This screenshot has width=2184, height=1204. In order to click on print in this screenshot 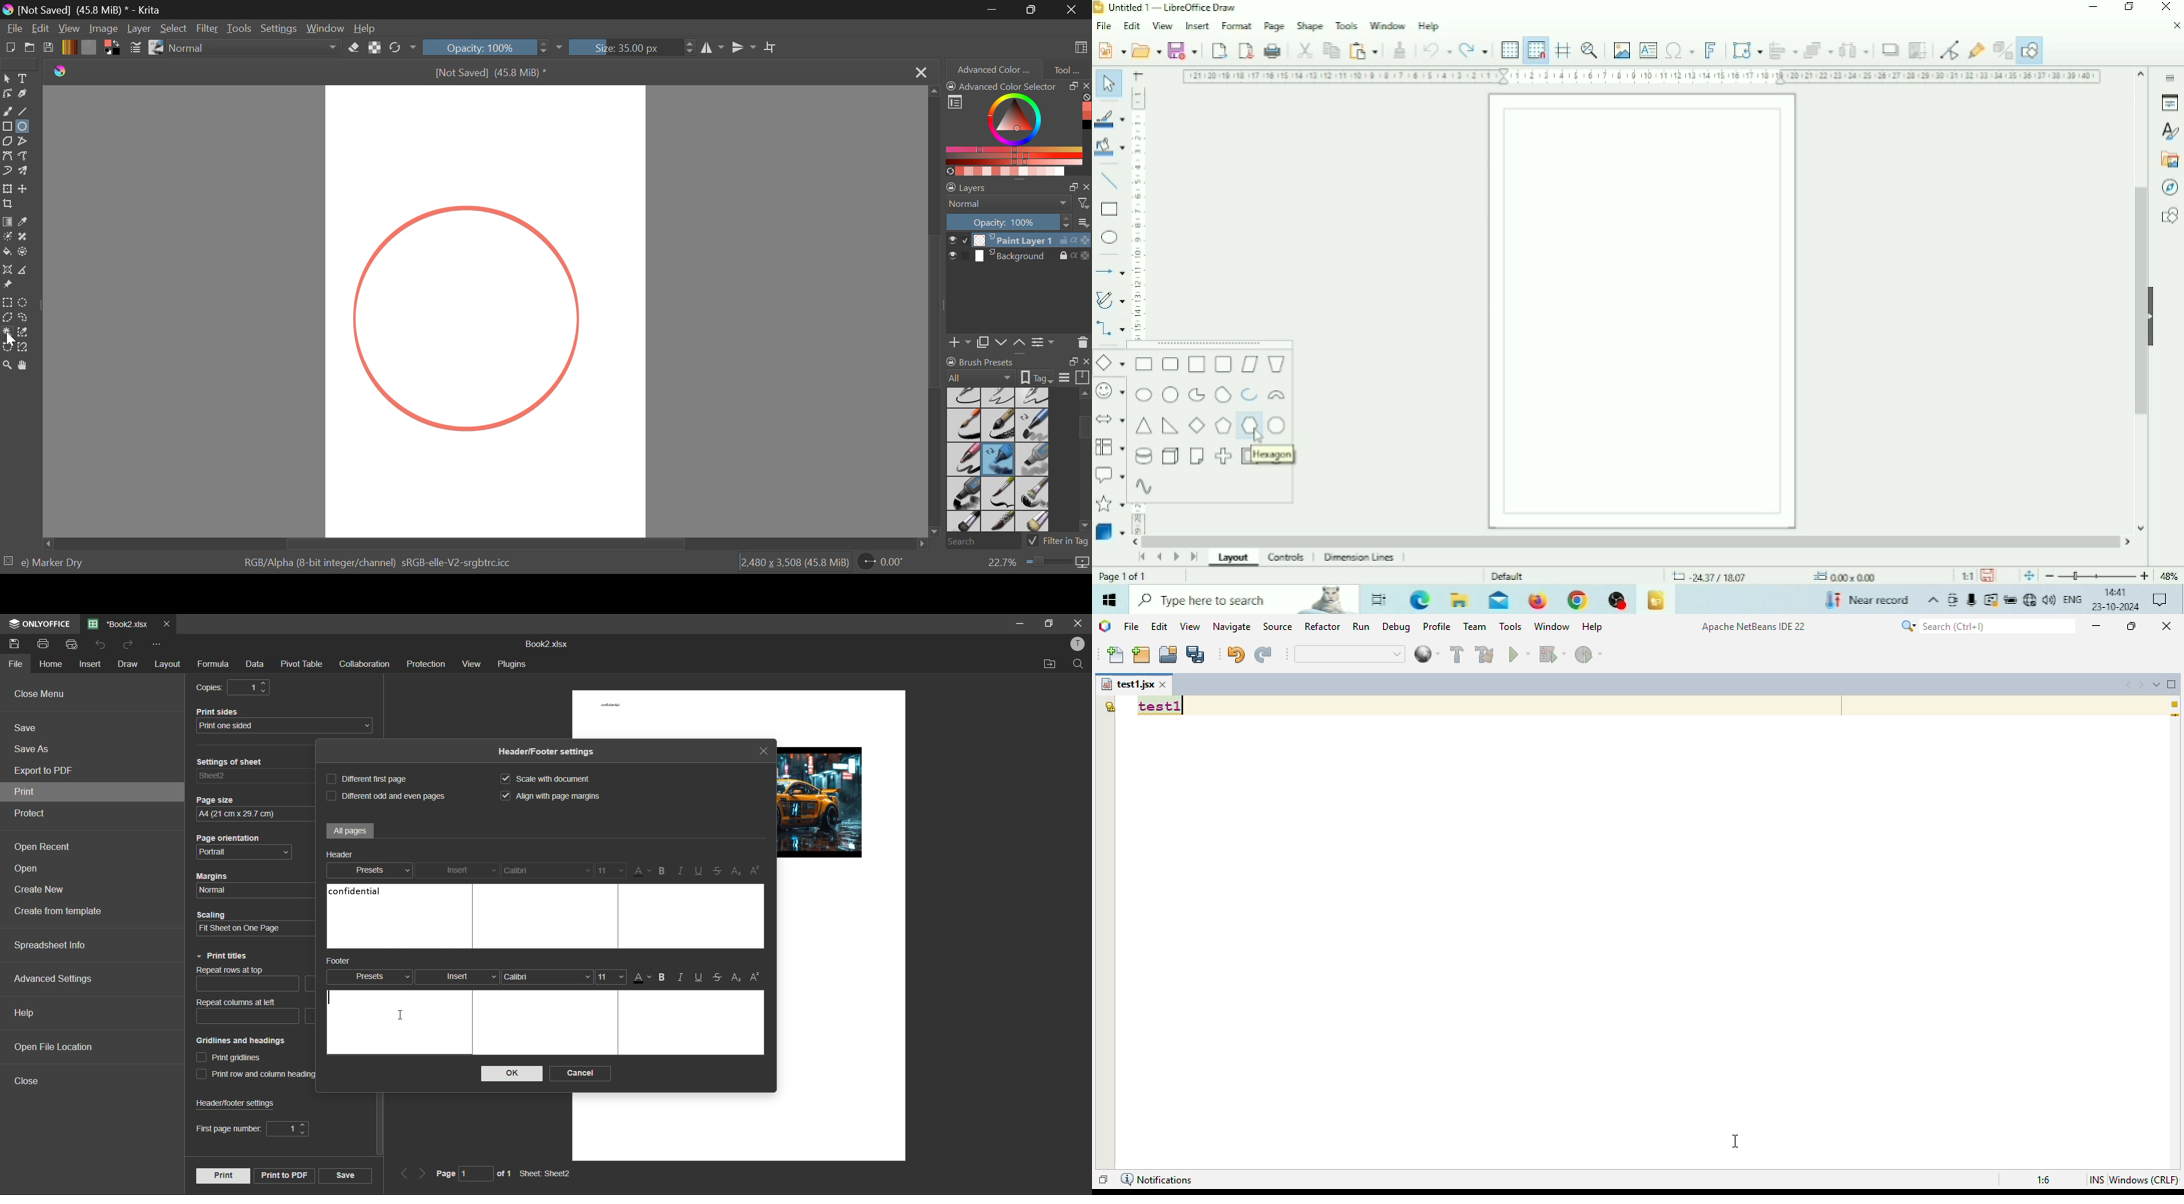, I will do `click(222, 1176)`.